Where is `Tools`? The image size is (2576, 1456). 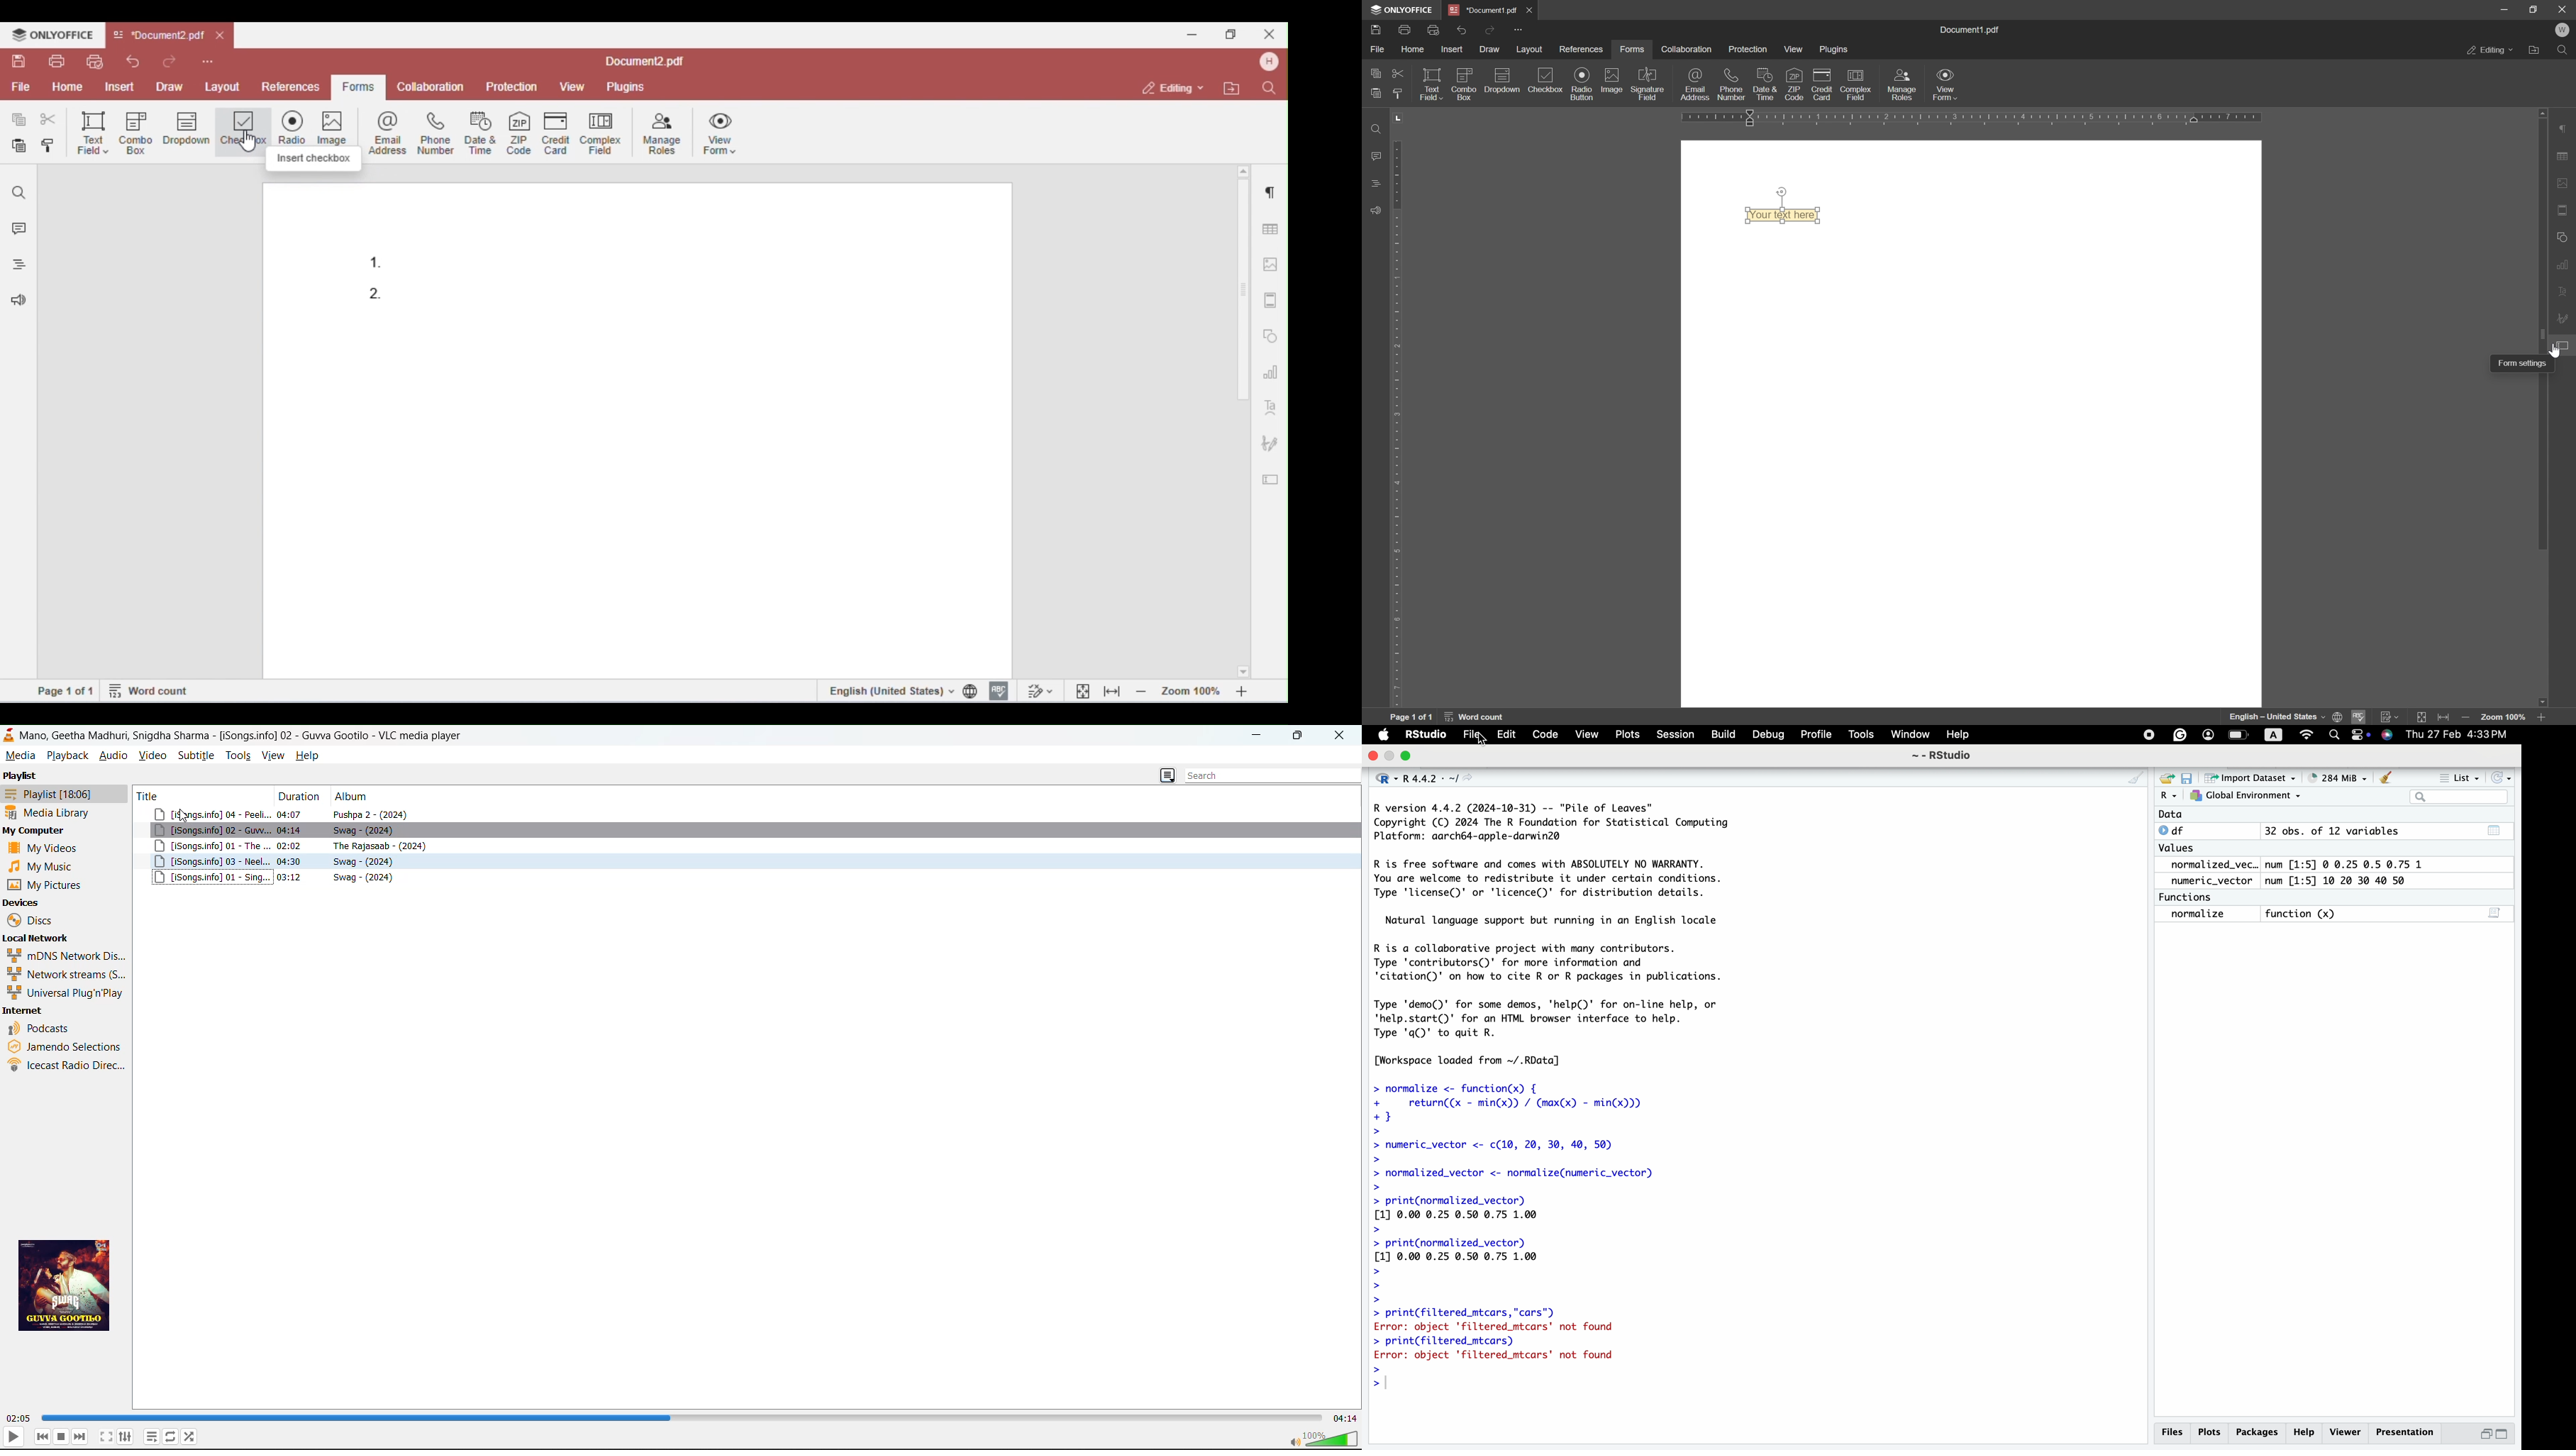
Tools is located at coordinates (1863, 734).